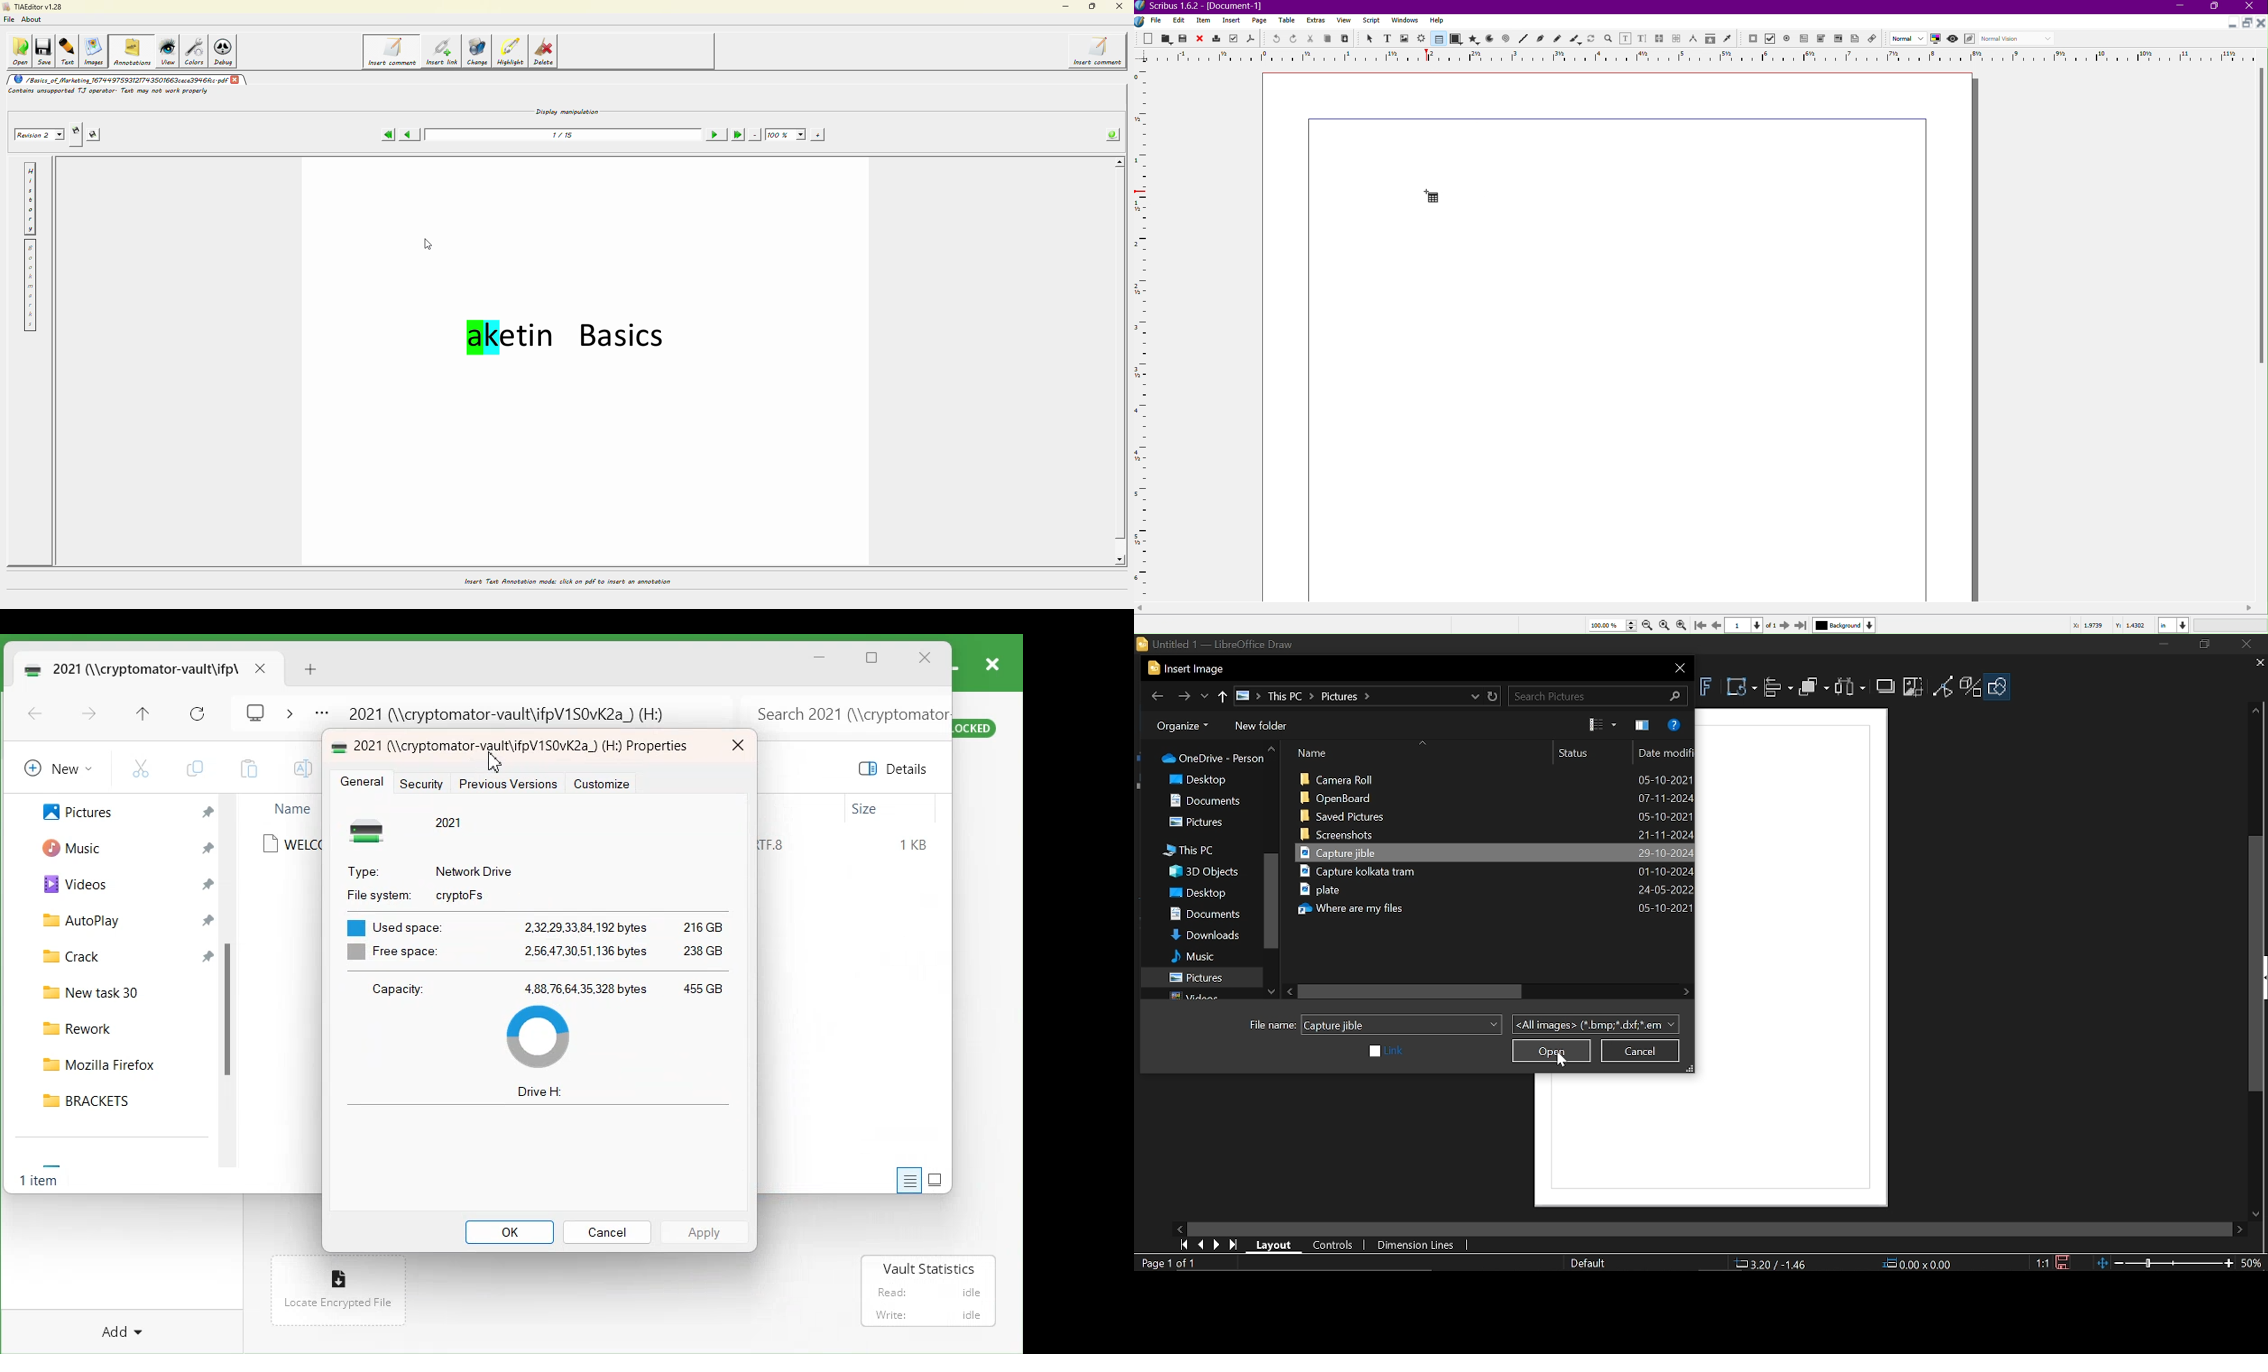 The height and width of the screenshot is (1372, 2268). Describe the element at coordinates (1204, 21) in the screenshot. I see `Item` at that location.